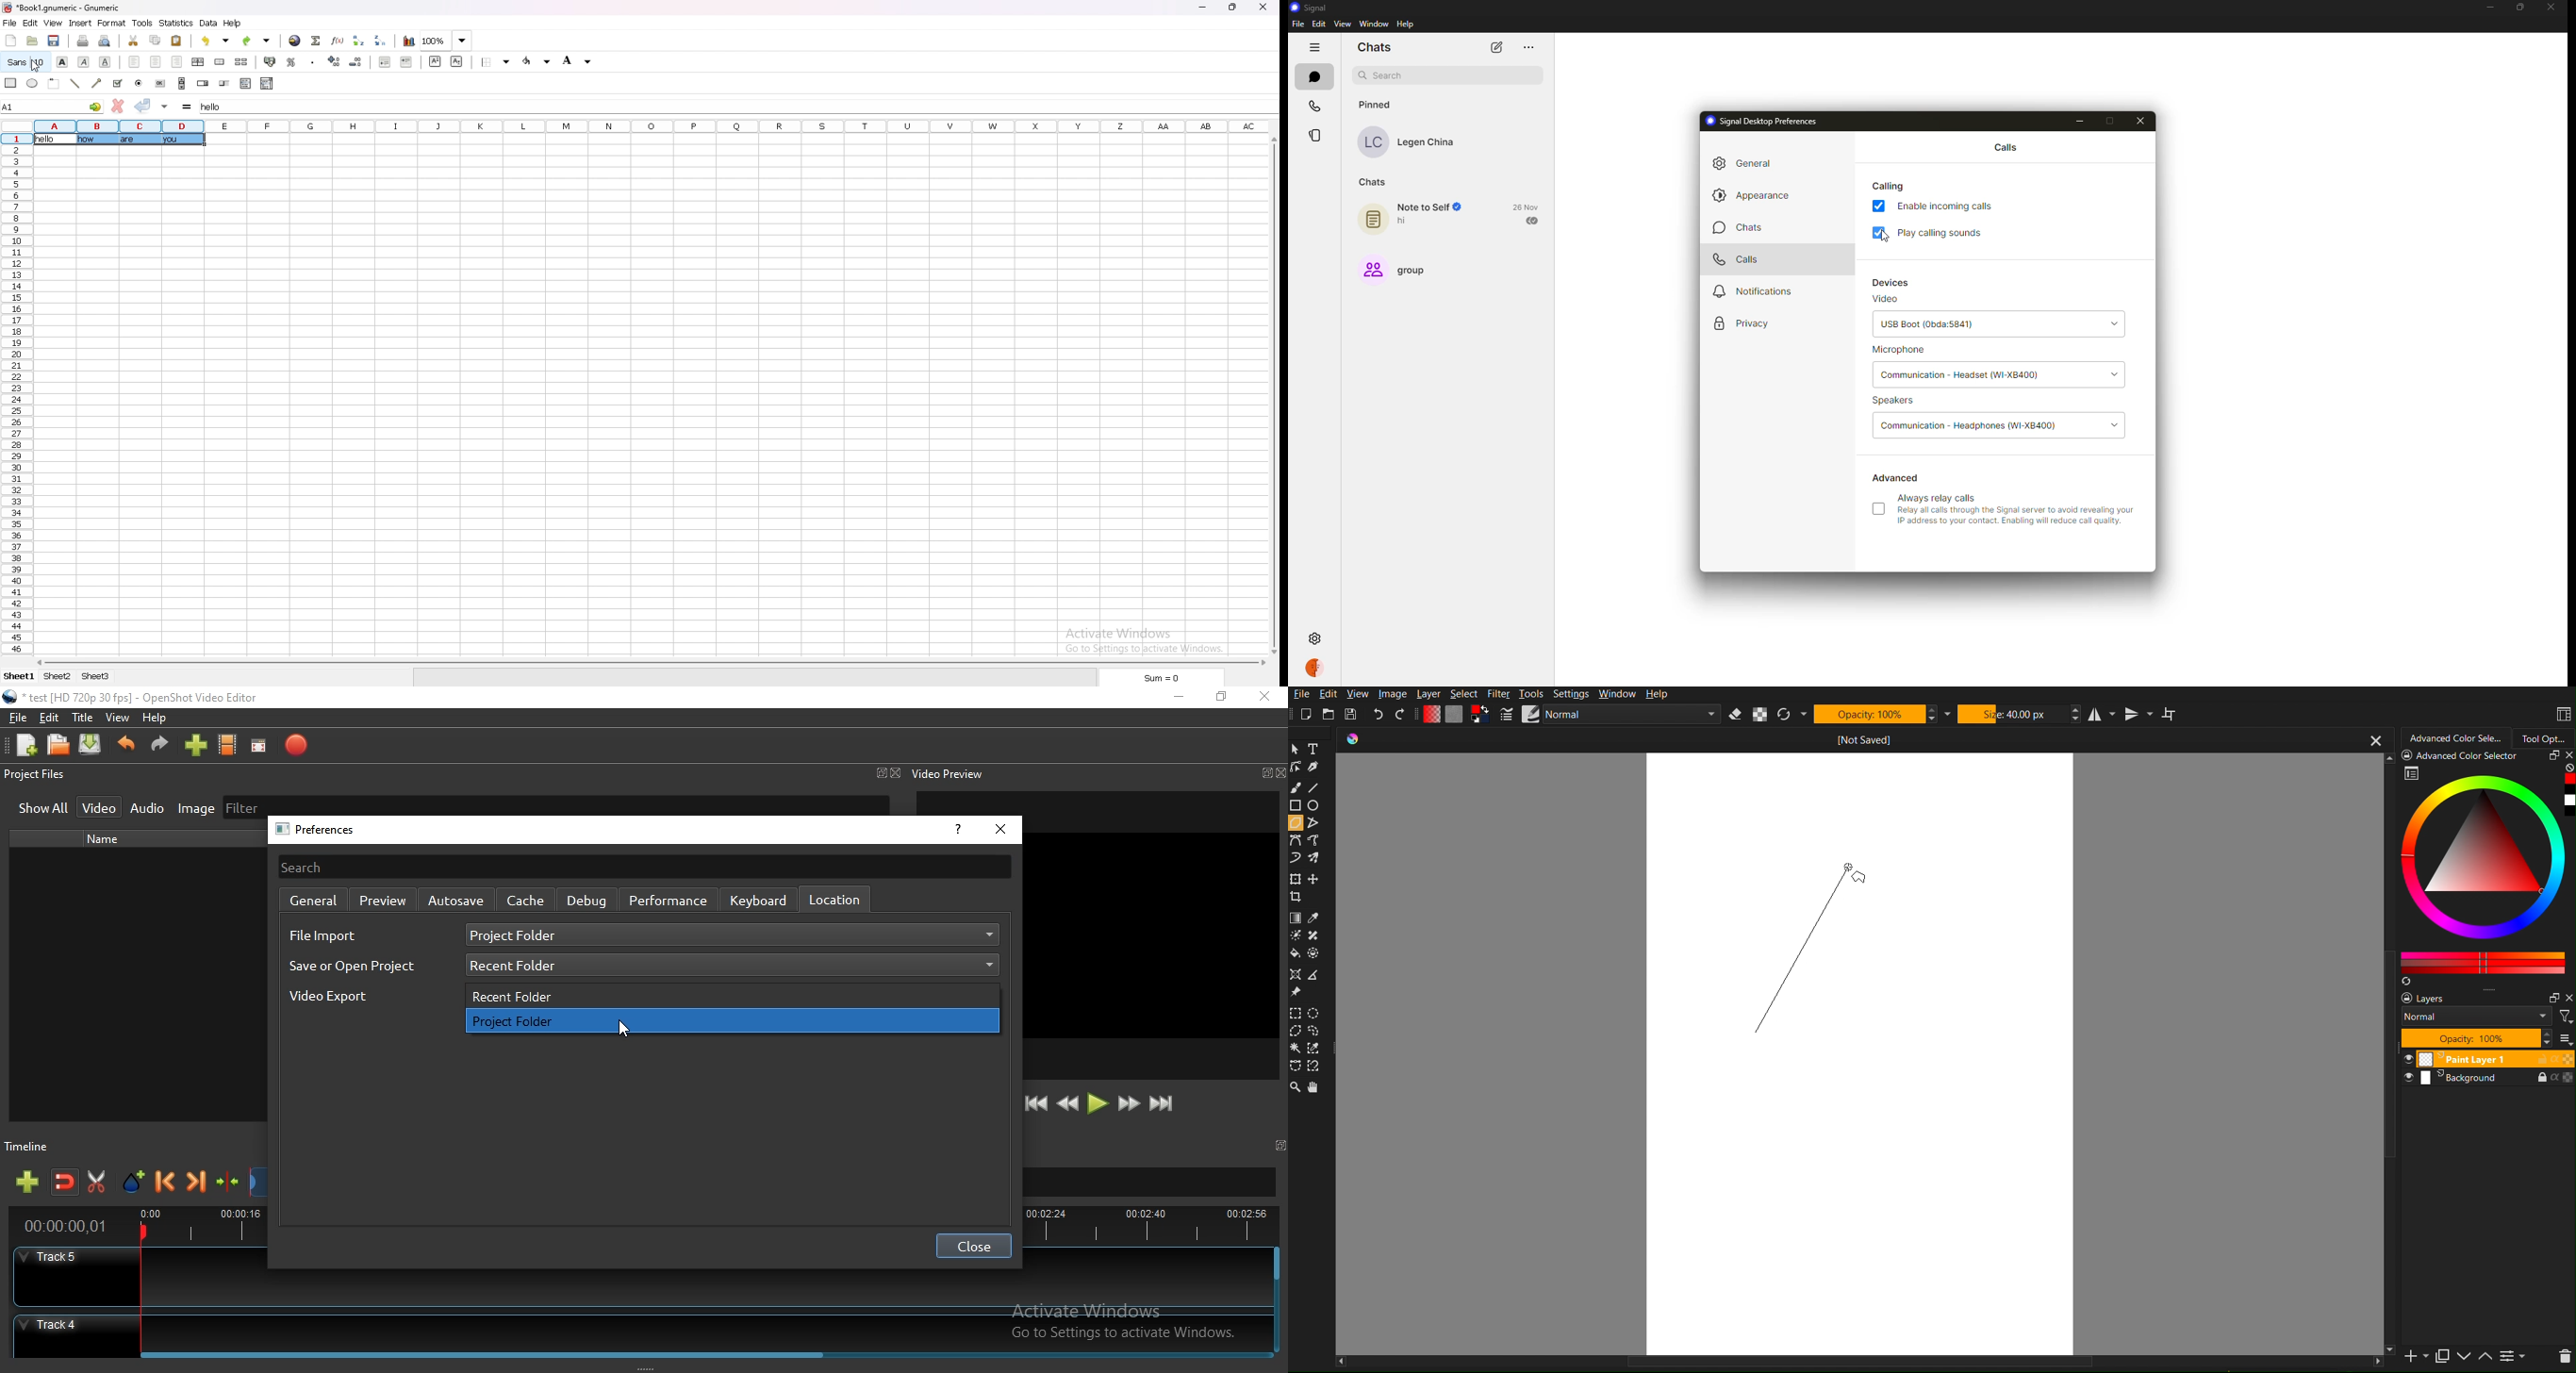 This screenshot has width=2576, height=1400. Describe the element at coordinates (406, 63) in the screenshot. I see `increase indent` at that location.